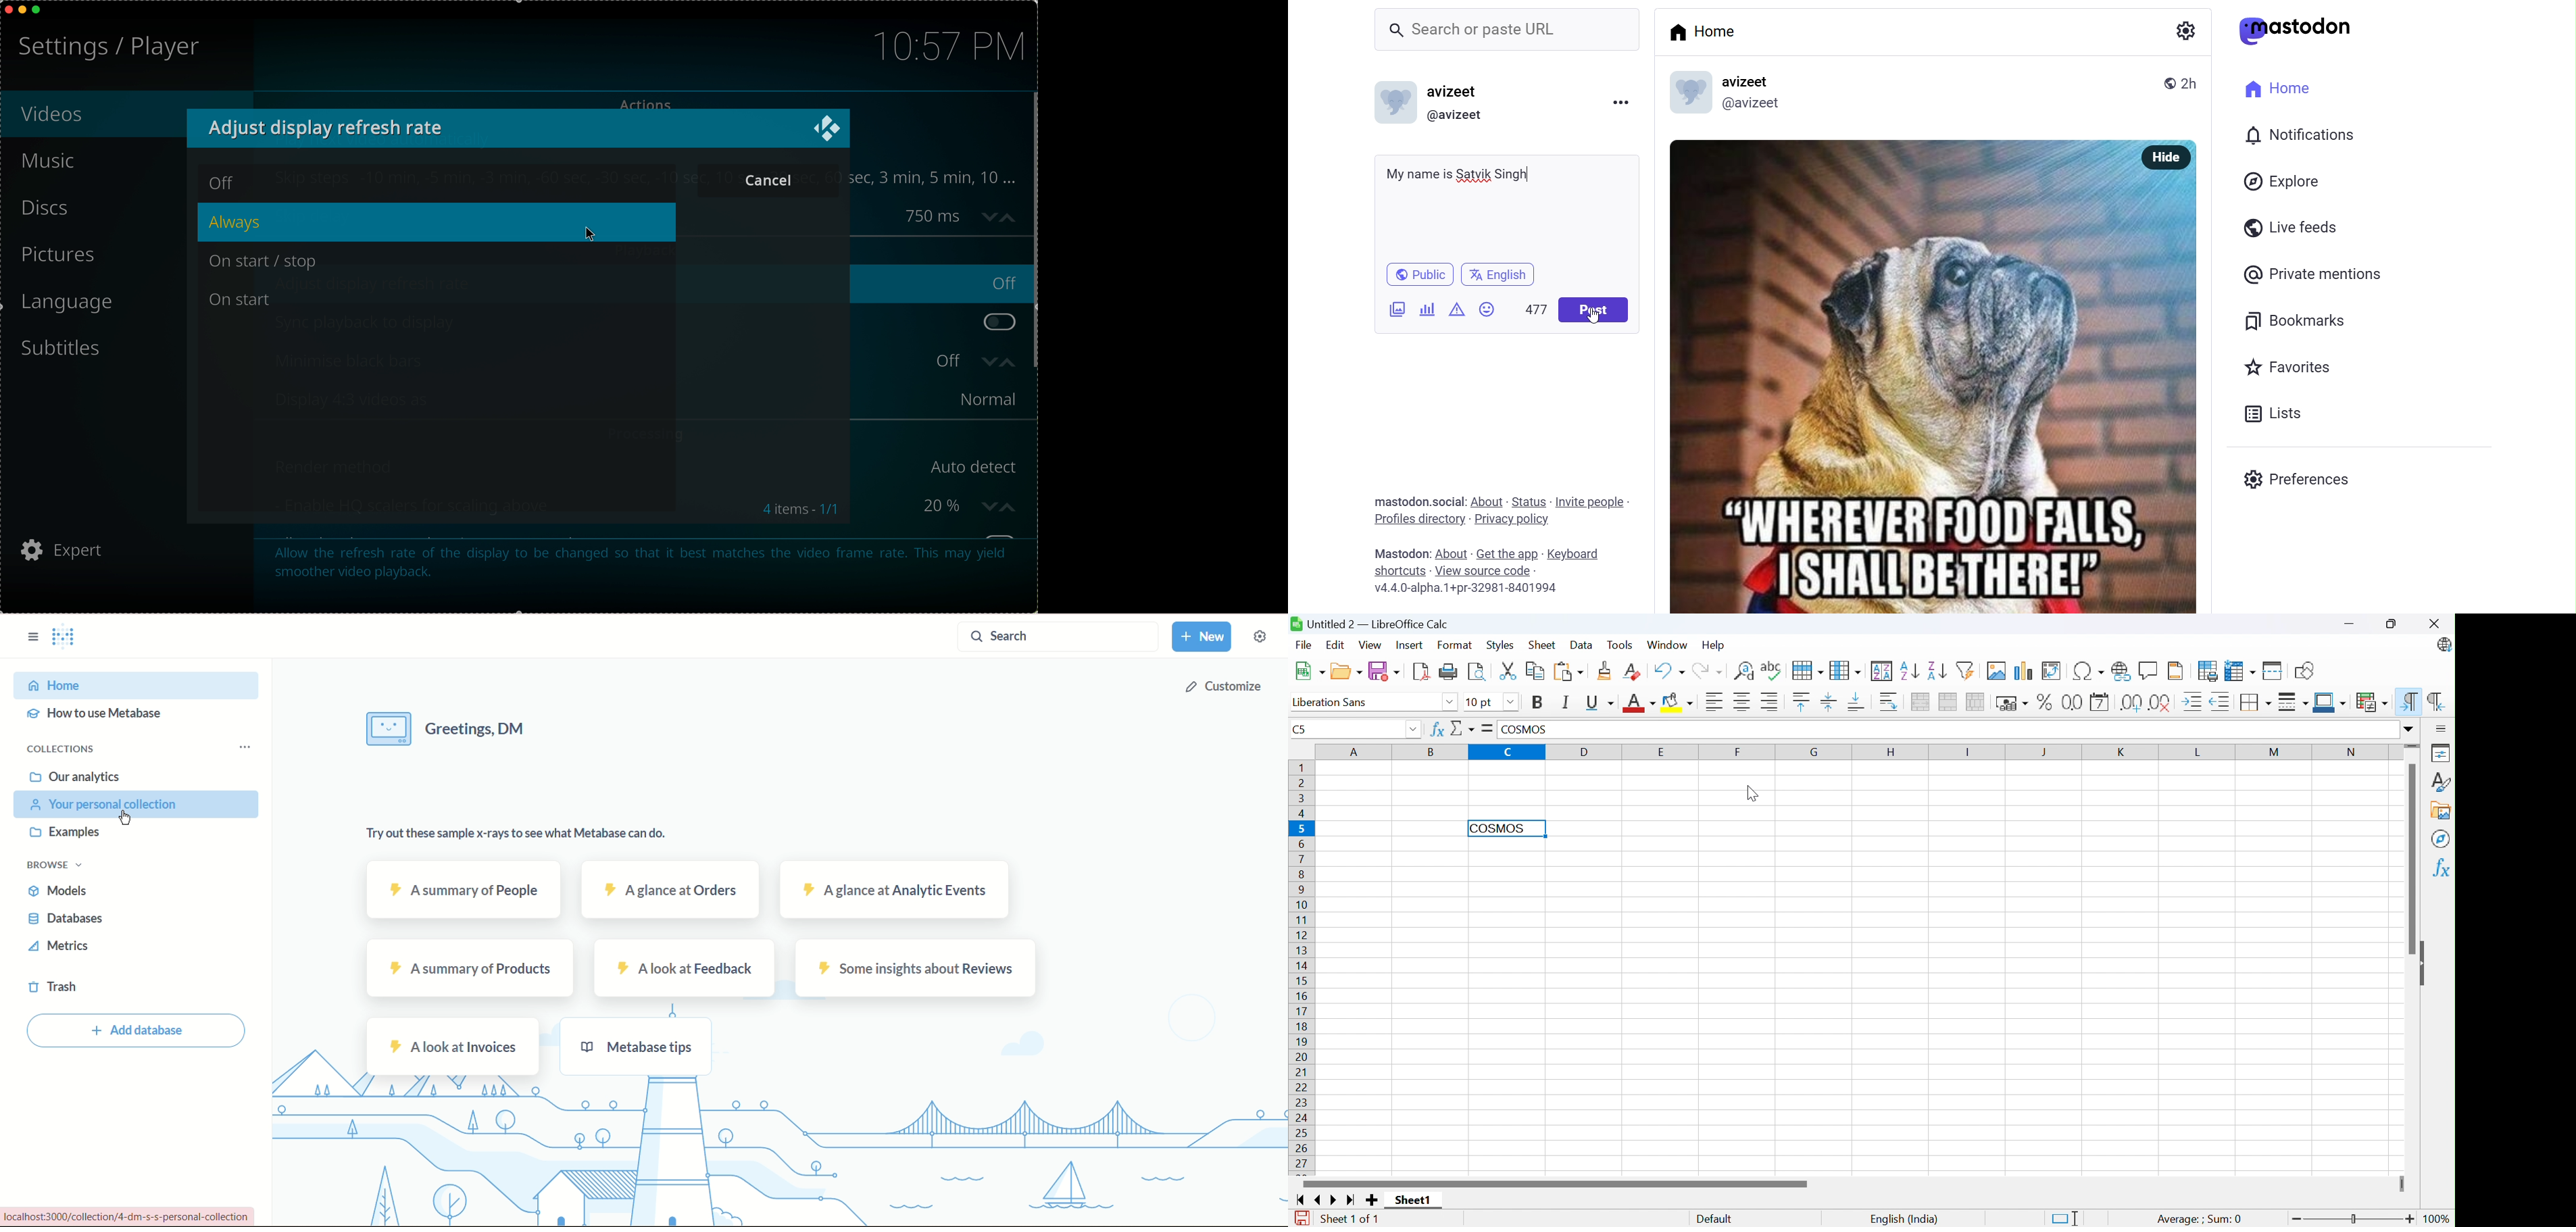 This screenshot has height=1232, width=2576. What do you see at coordinates (2191, 701) in the screenshot?
I see `Increase indent` at bounding box center [2191, 701].